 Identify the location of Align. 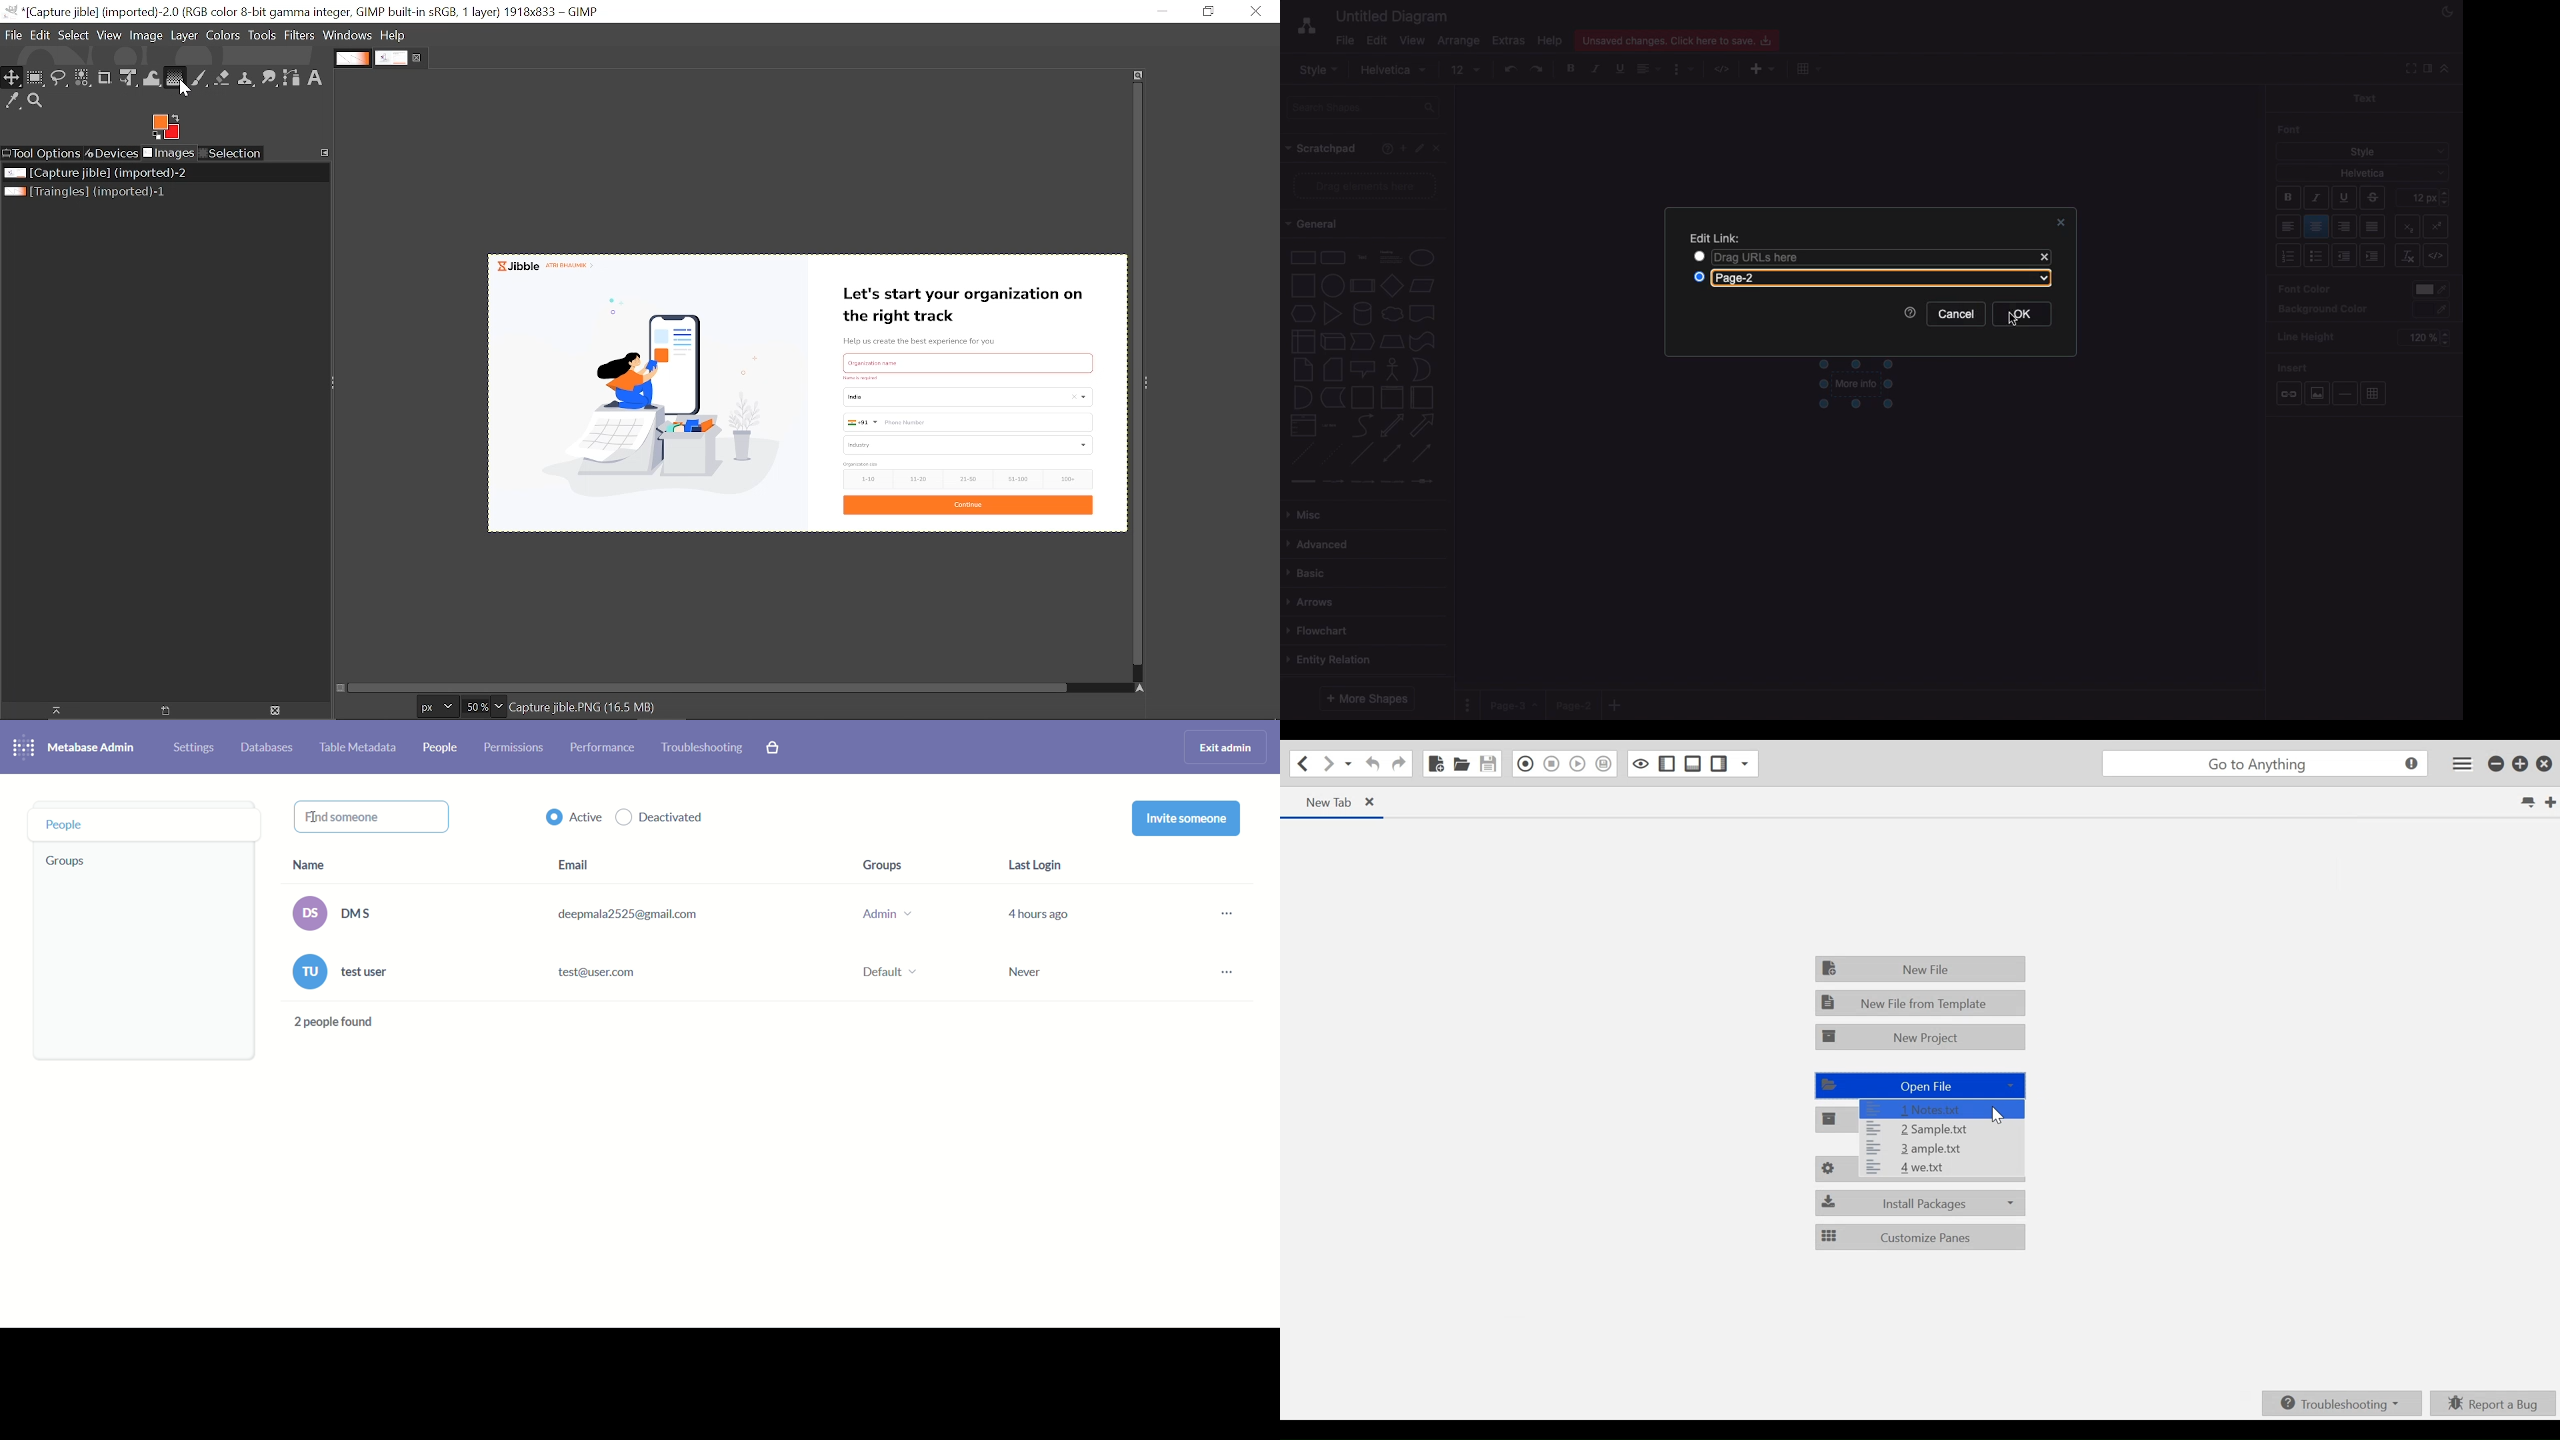
(1651, 71).